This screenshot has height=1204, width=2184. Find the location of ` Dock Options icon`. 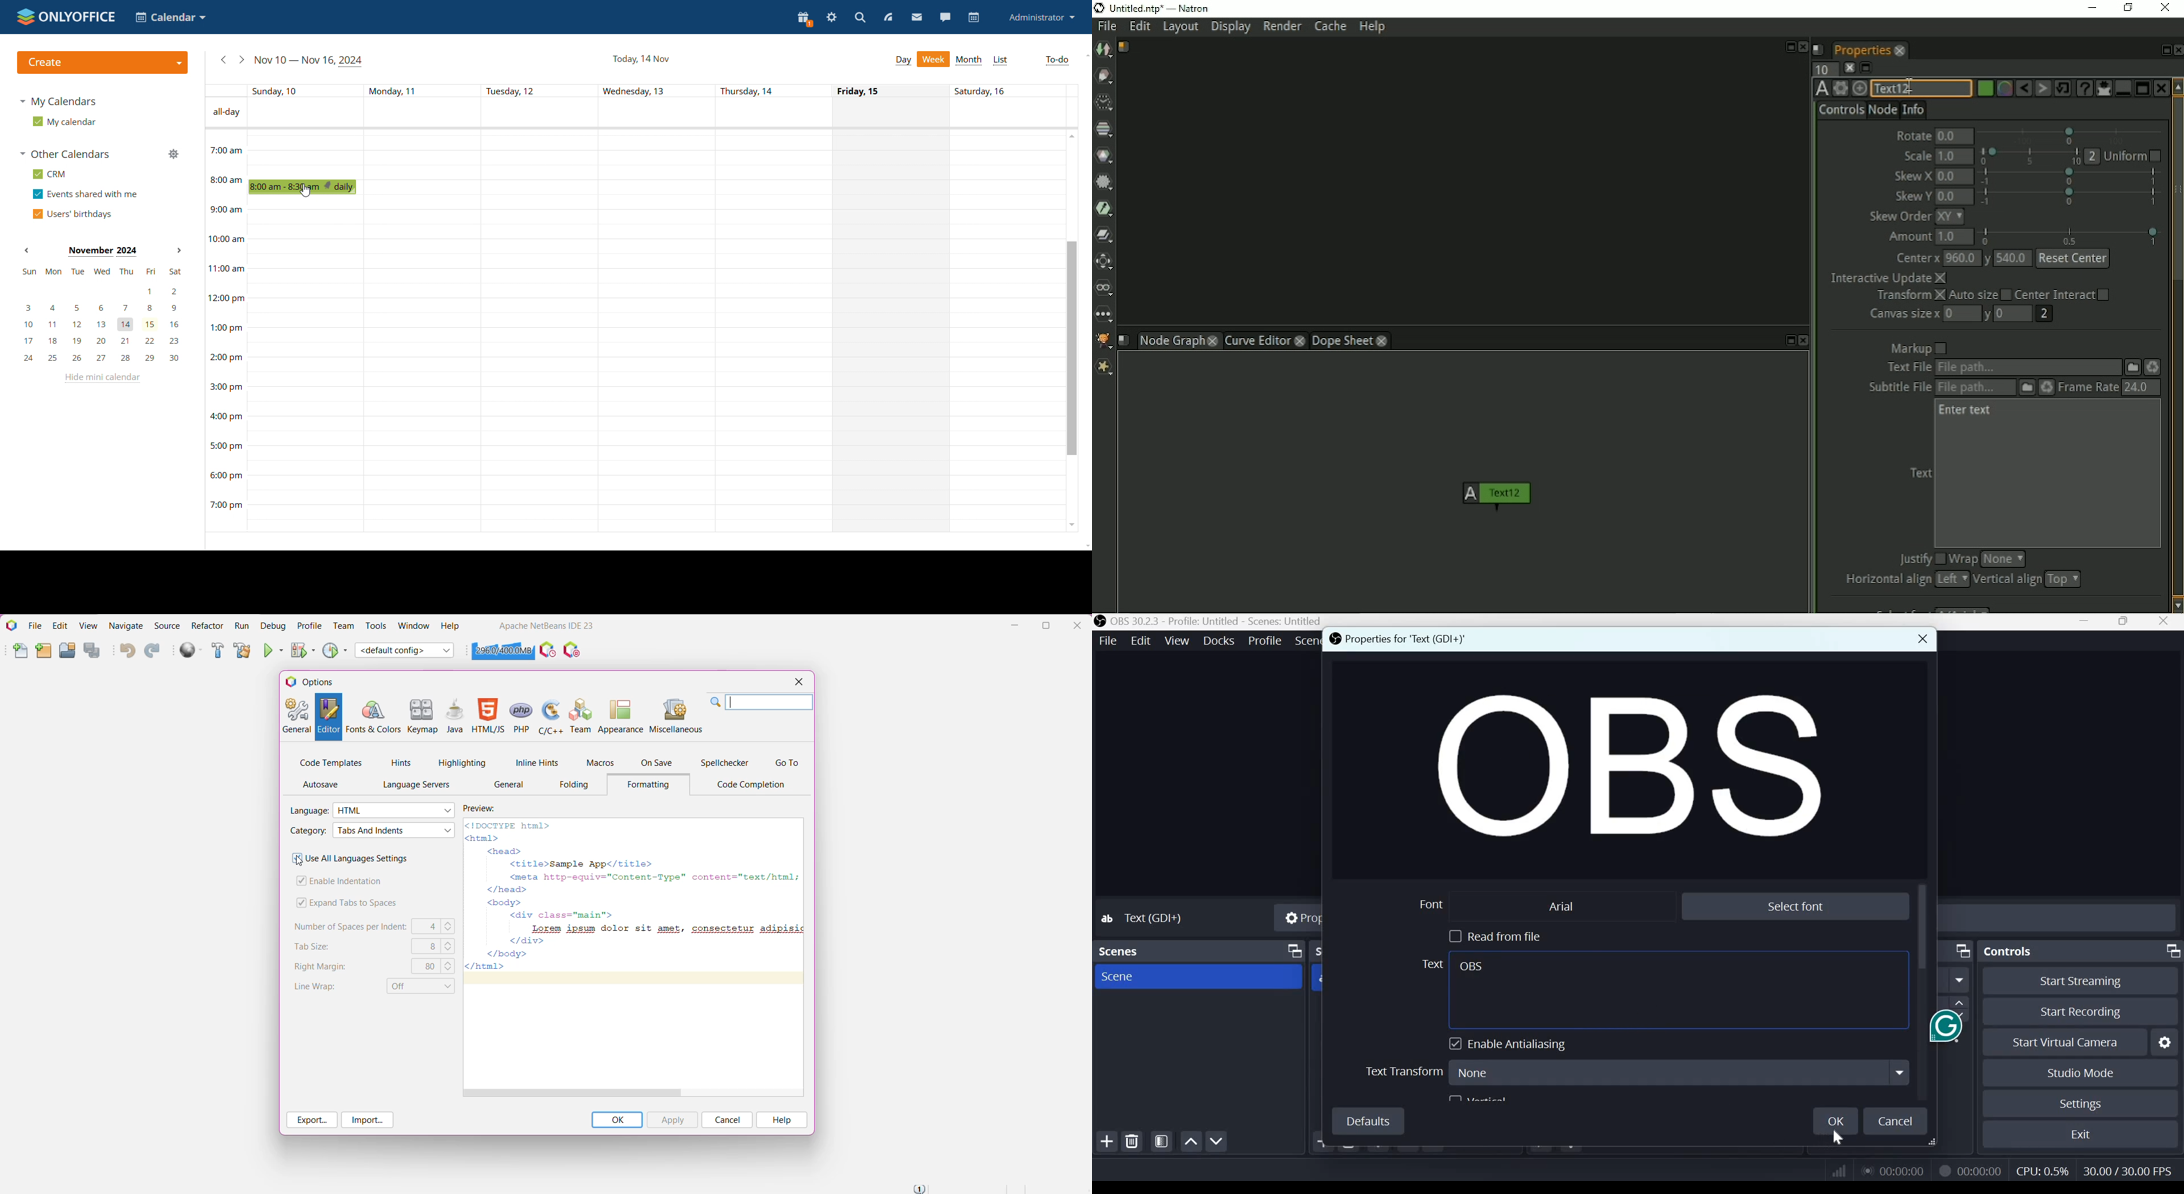

 Dock Options icon is located at coordinates (2170, 951).